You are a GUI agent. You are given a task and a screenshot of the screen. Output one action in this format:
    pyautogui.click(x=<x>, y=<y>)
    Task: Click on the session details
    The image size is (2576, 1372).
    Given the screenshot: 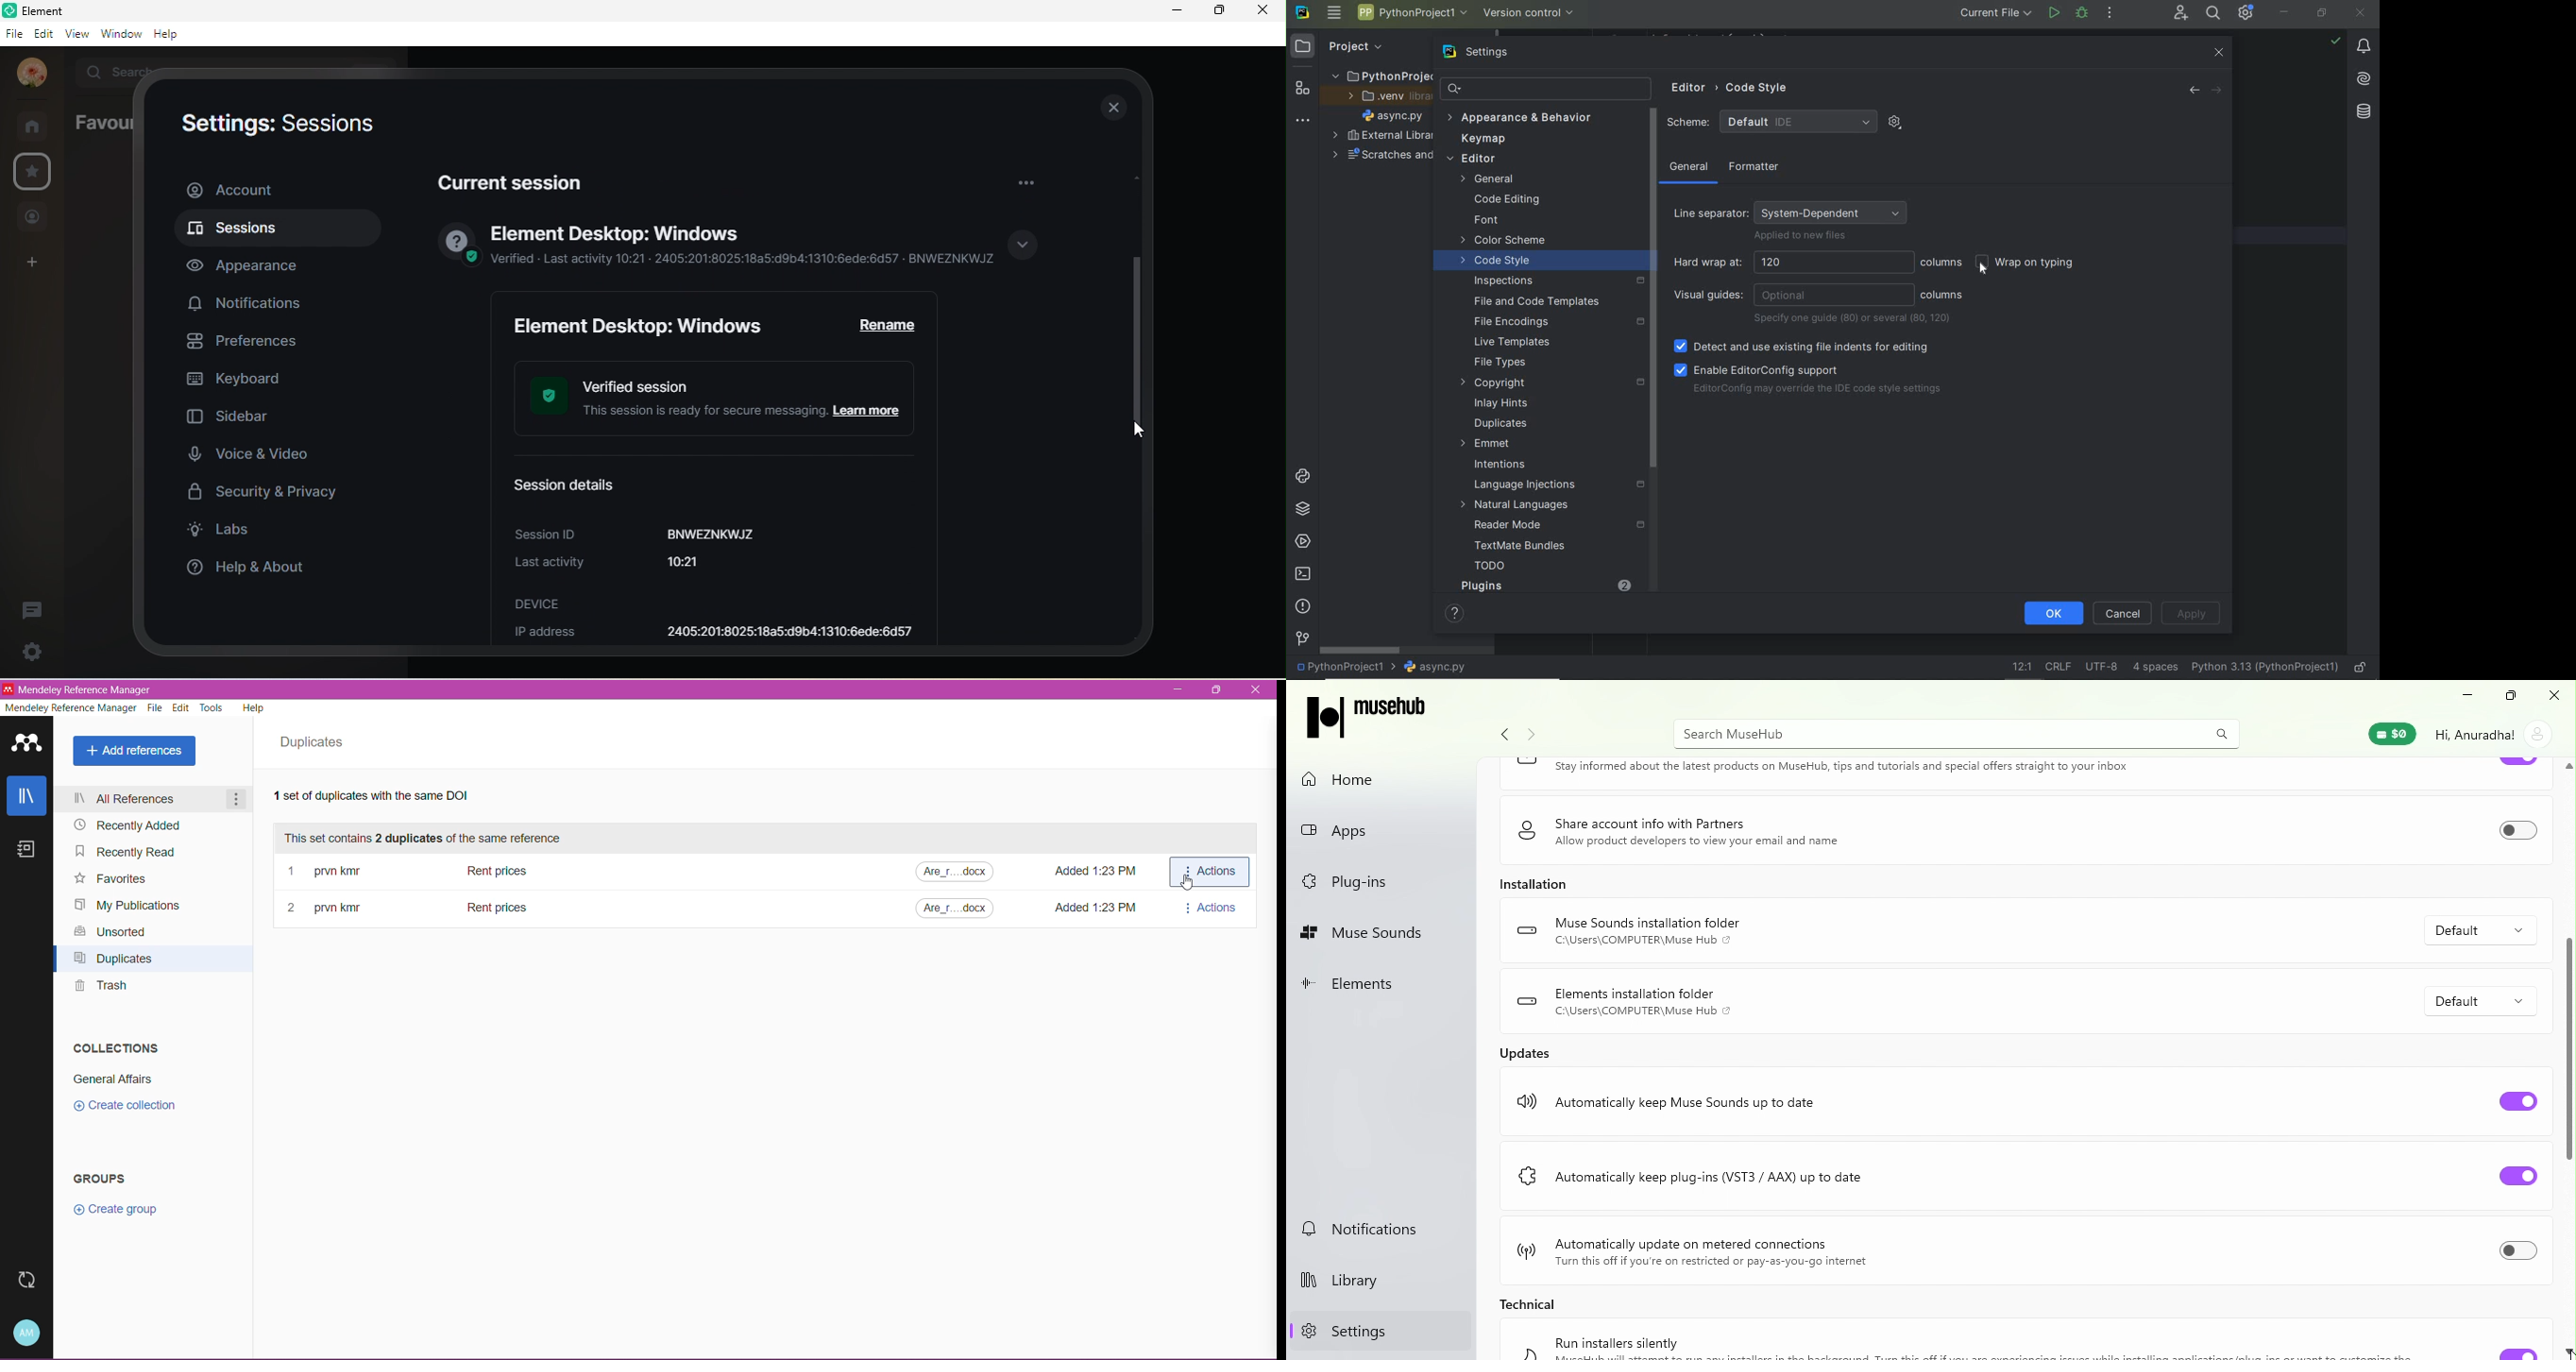 What is the action you would take?
    pyautogui.click(x=572, y=482)
    